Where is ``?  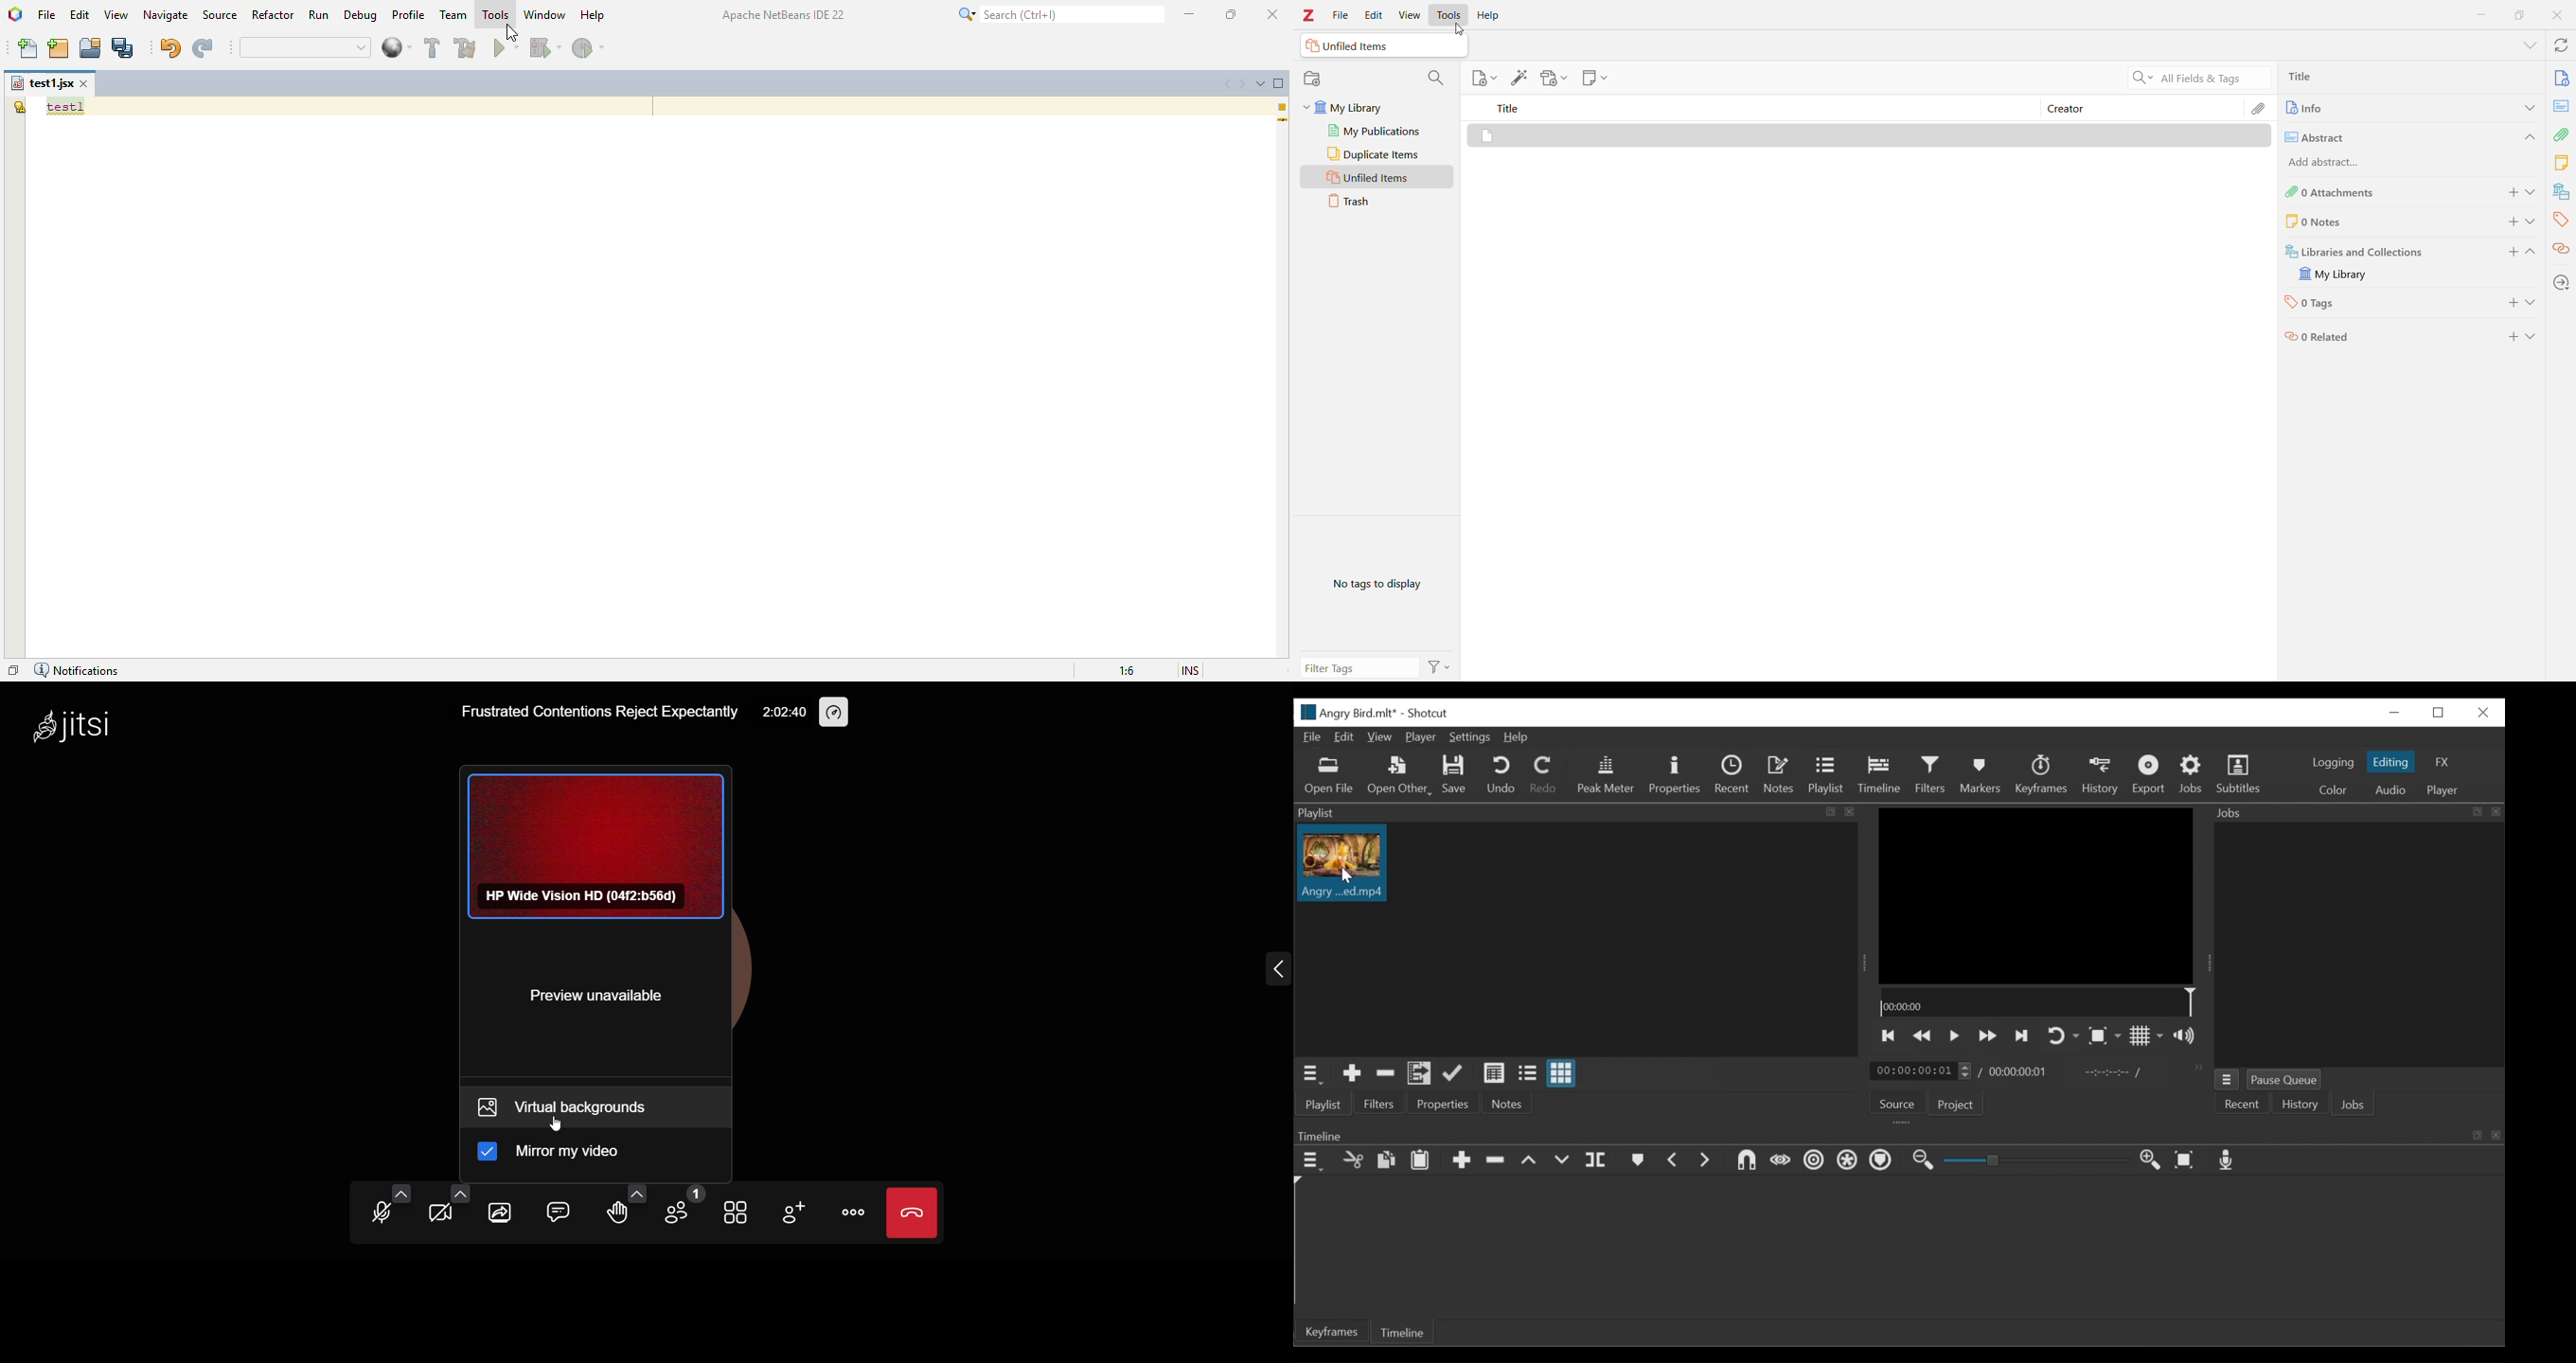  is located at coordinates (2382, 303).